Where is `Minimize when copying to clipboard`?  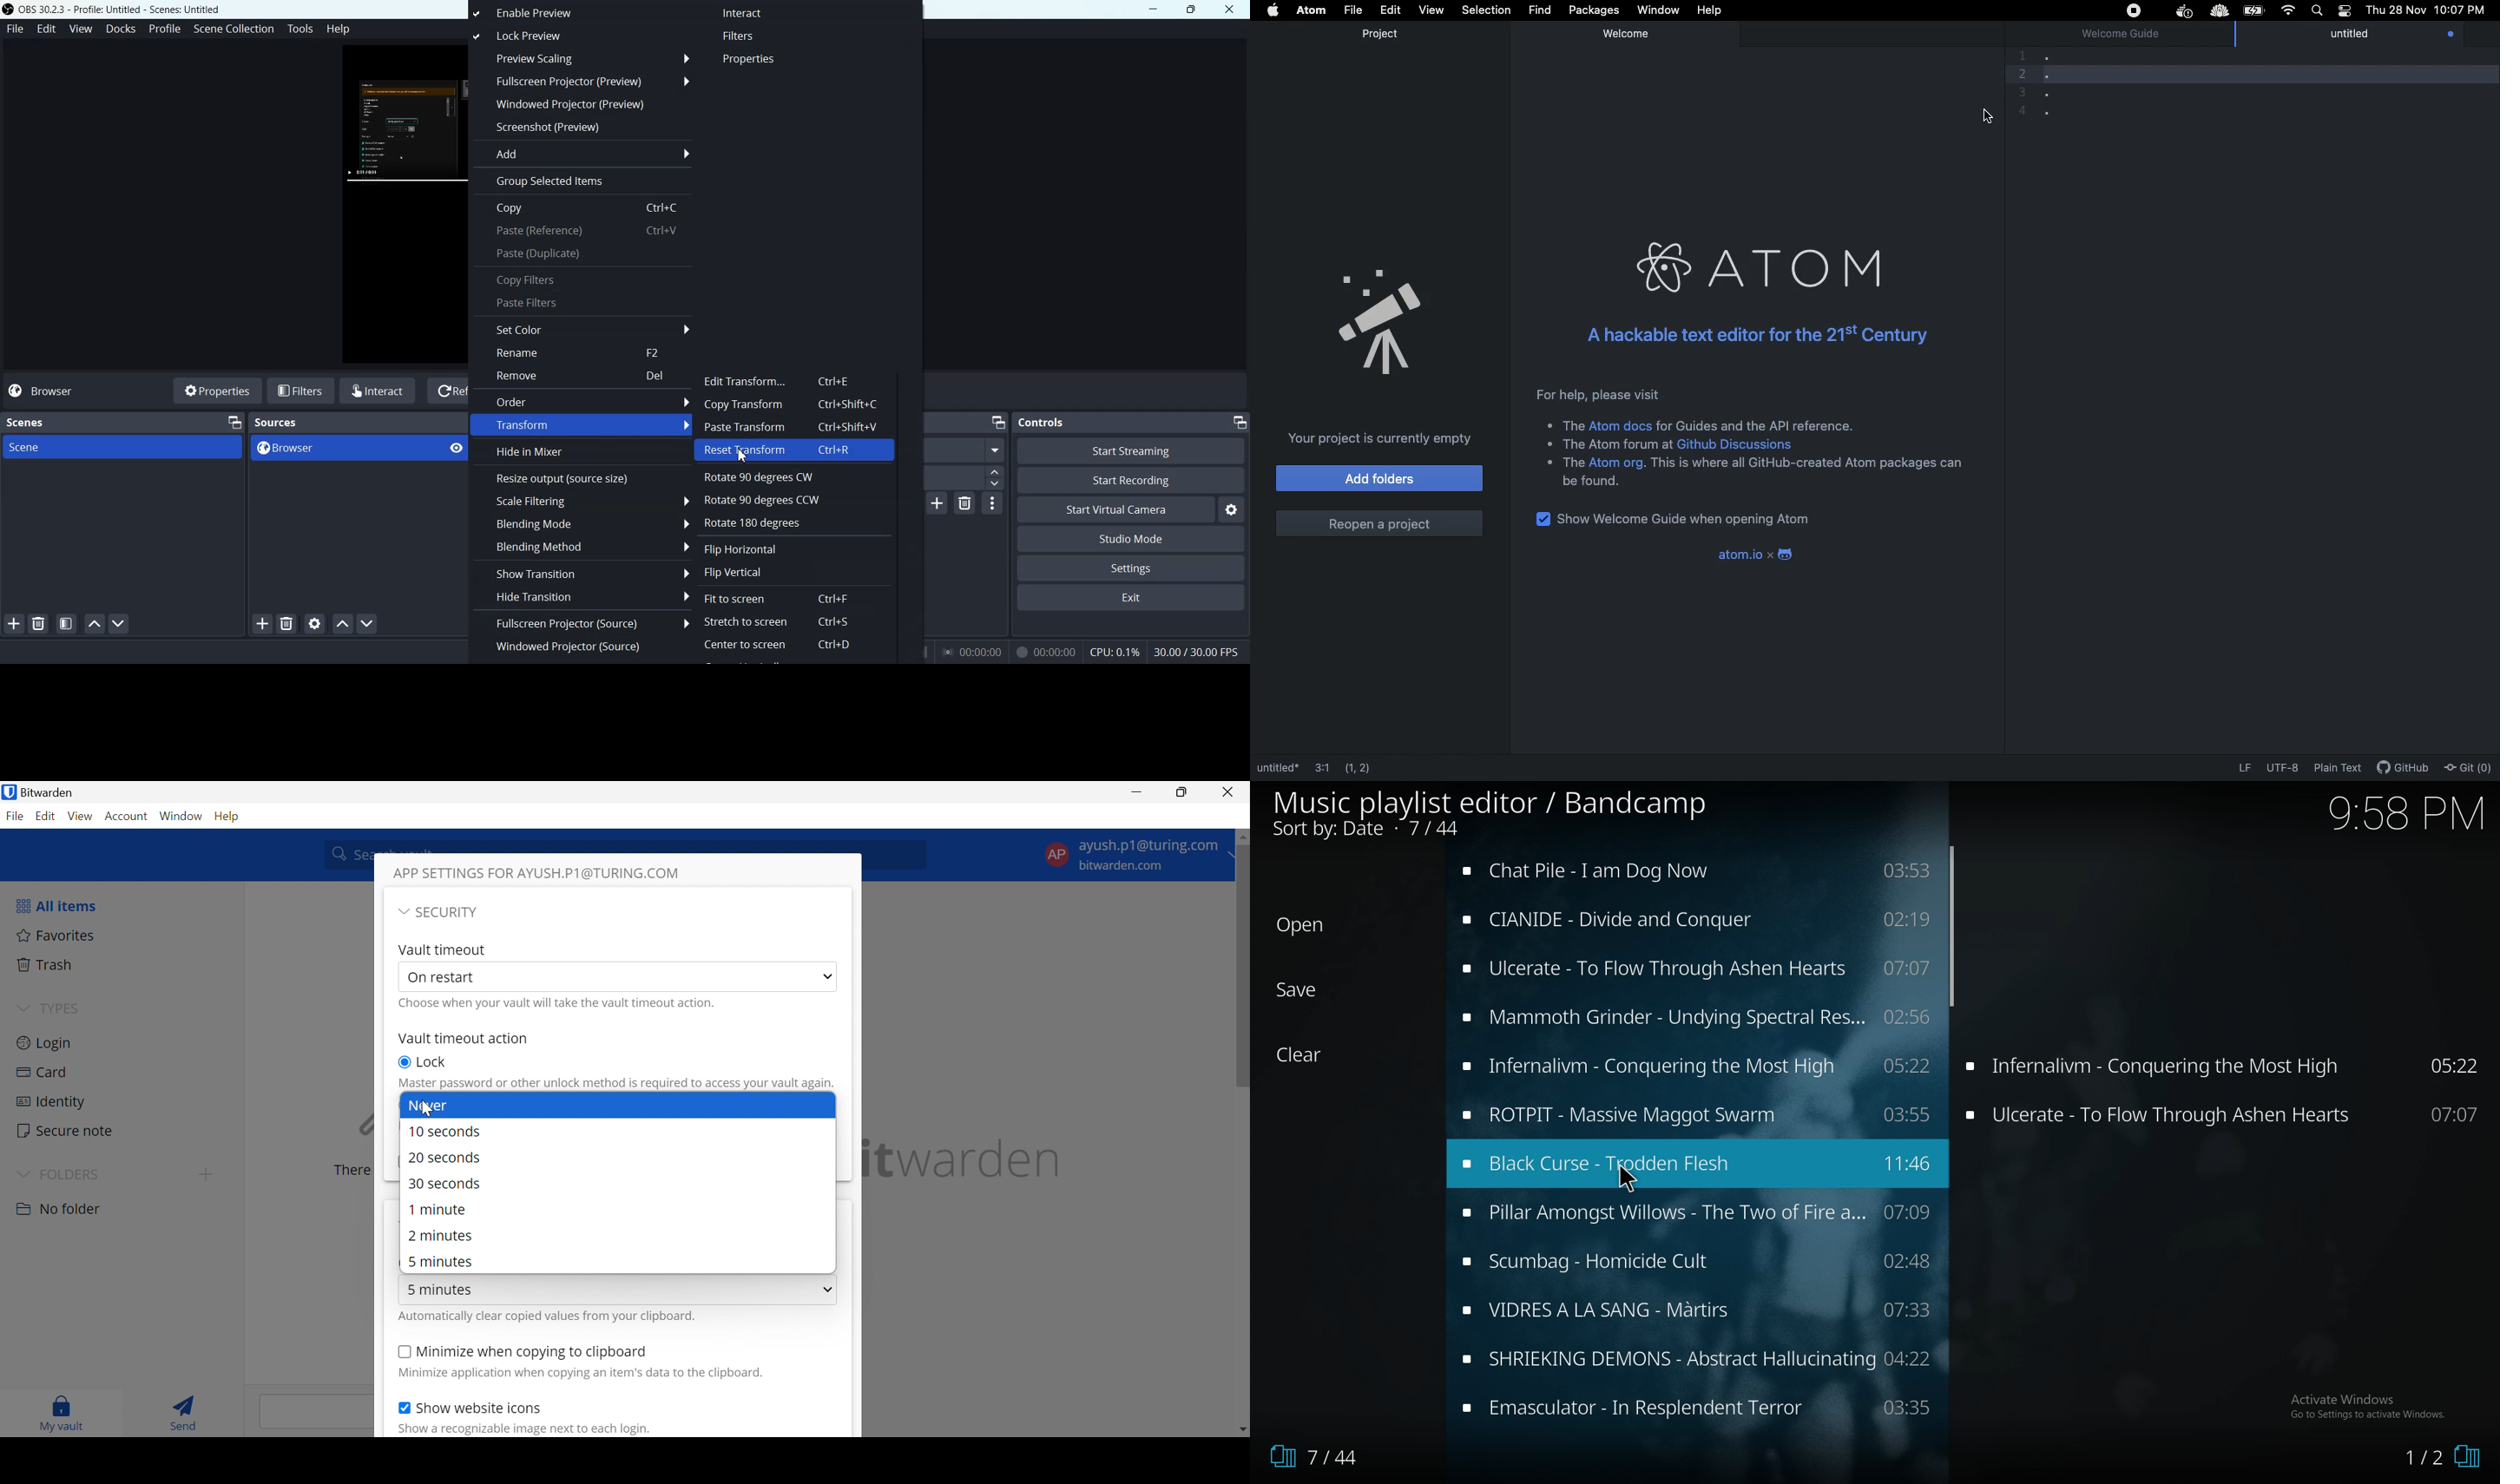
Minimize when copying to clipboard is located at coordinates (533, 1352).